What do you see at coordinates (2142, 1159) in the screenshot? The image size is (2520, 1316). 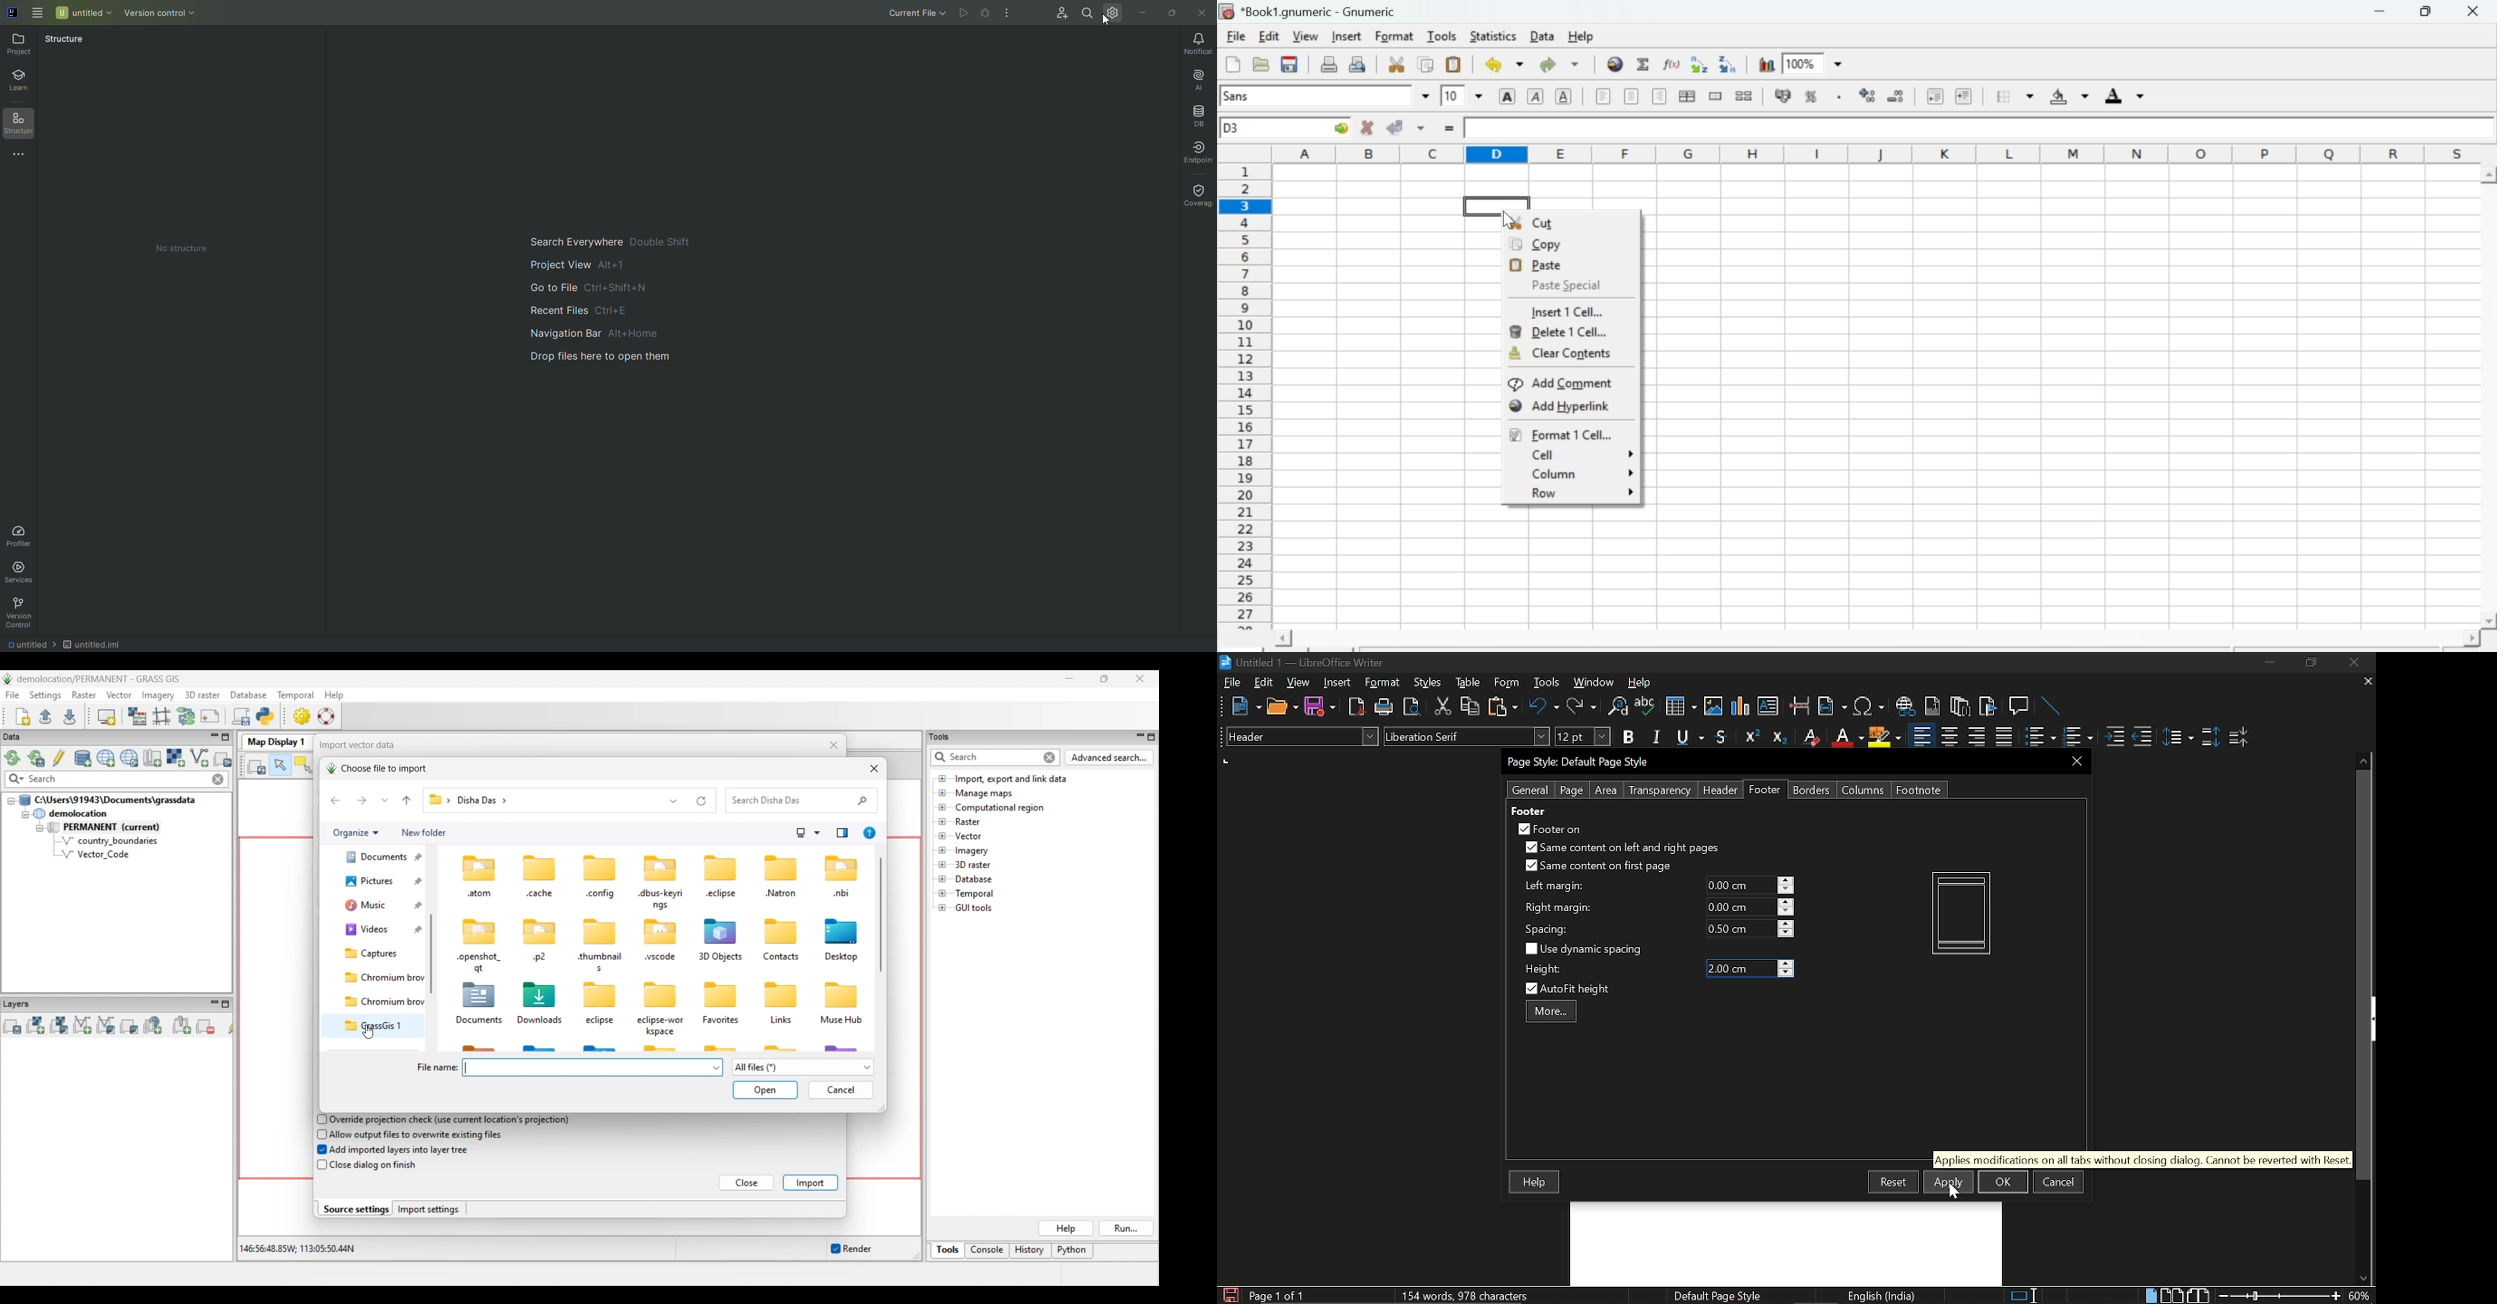 I see `applies modifications on all tabs without closing dialog. Cannot be reverted with reset` at bounding box center [2142, 1159].